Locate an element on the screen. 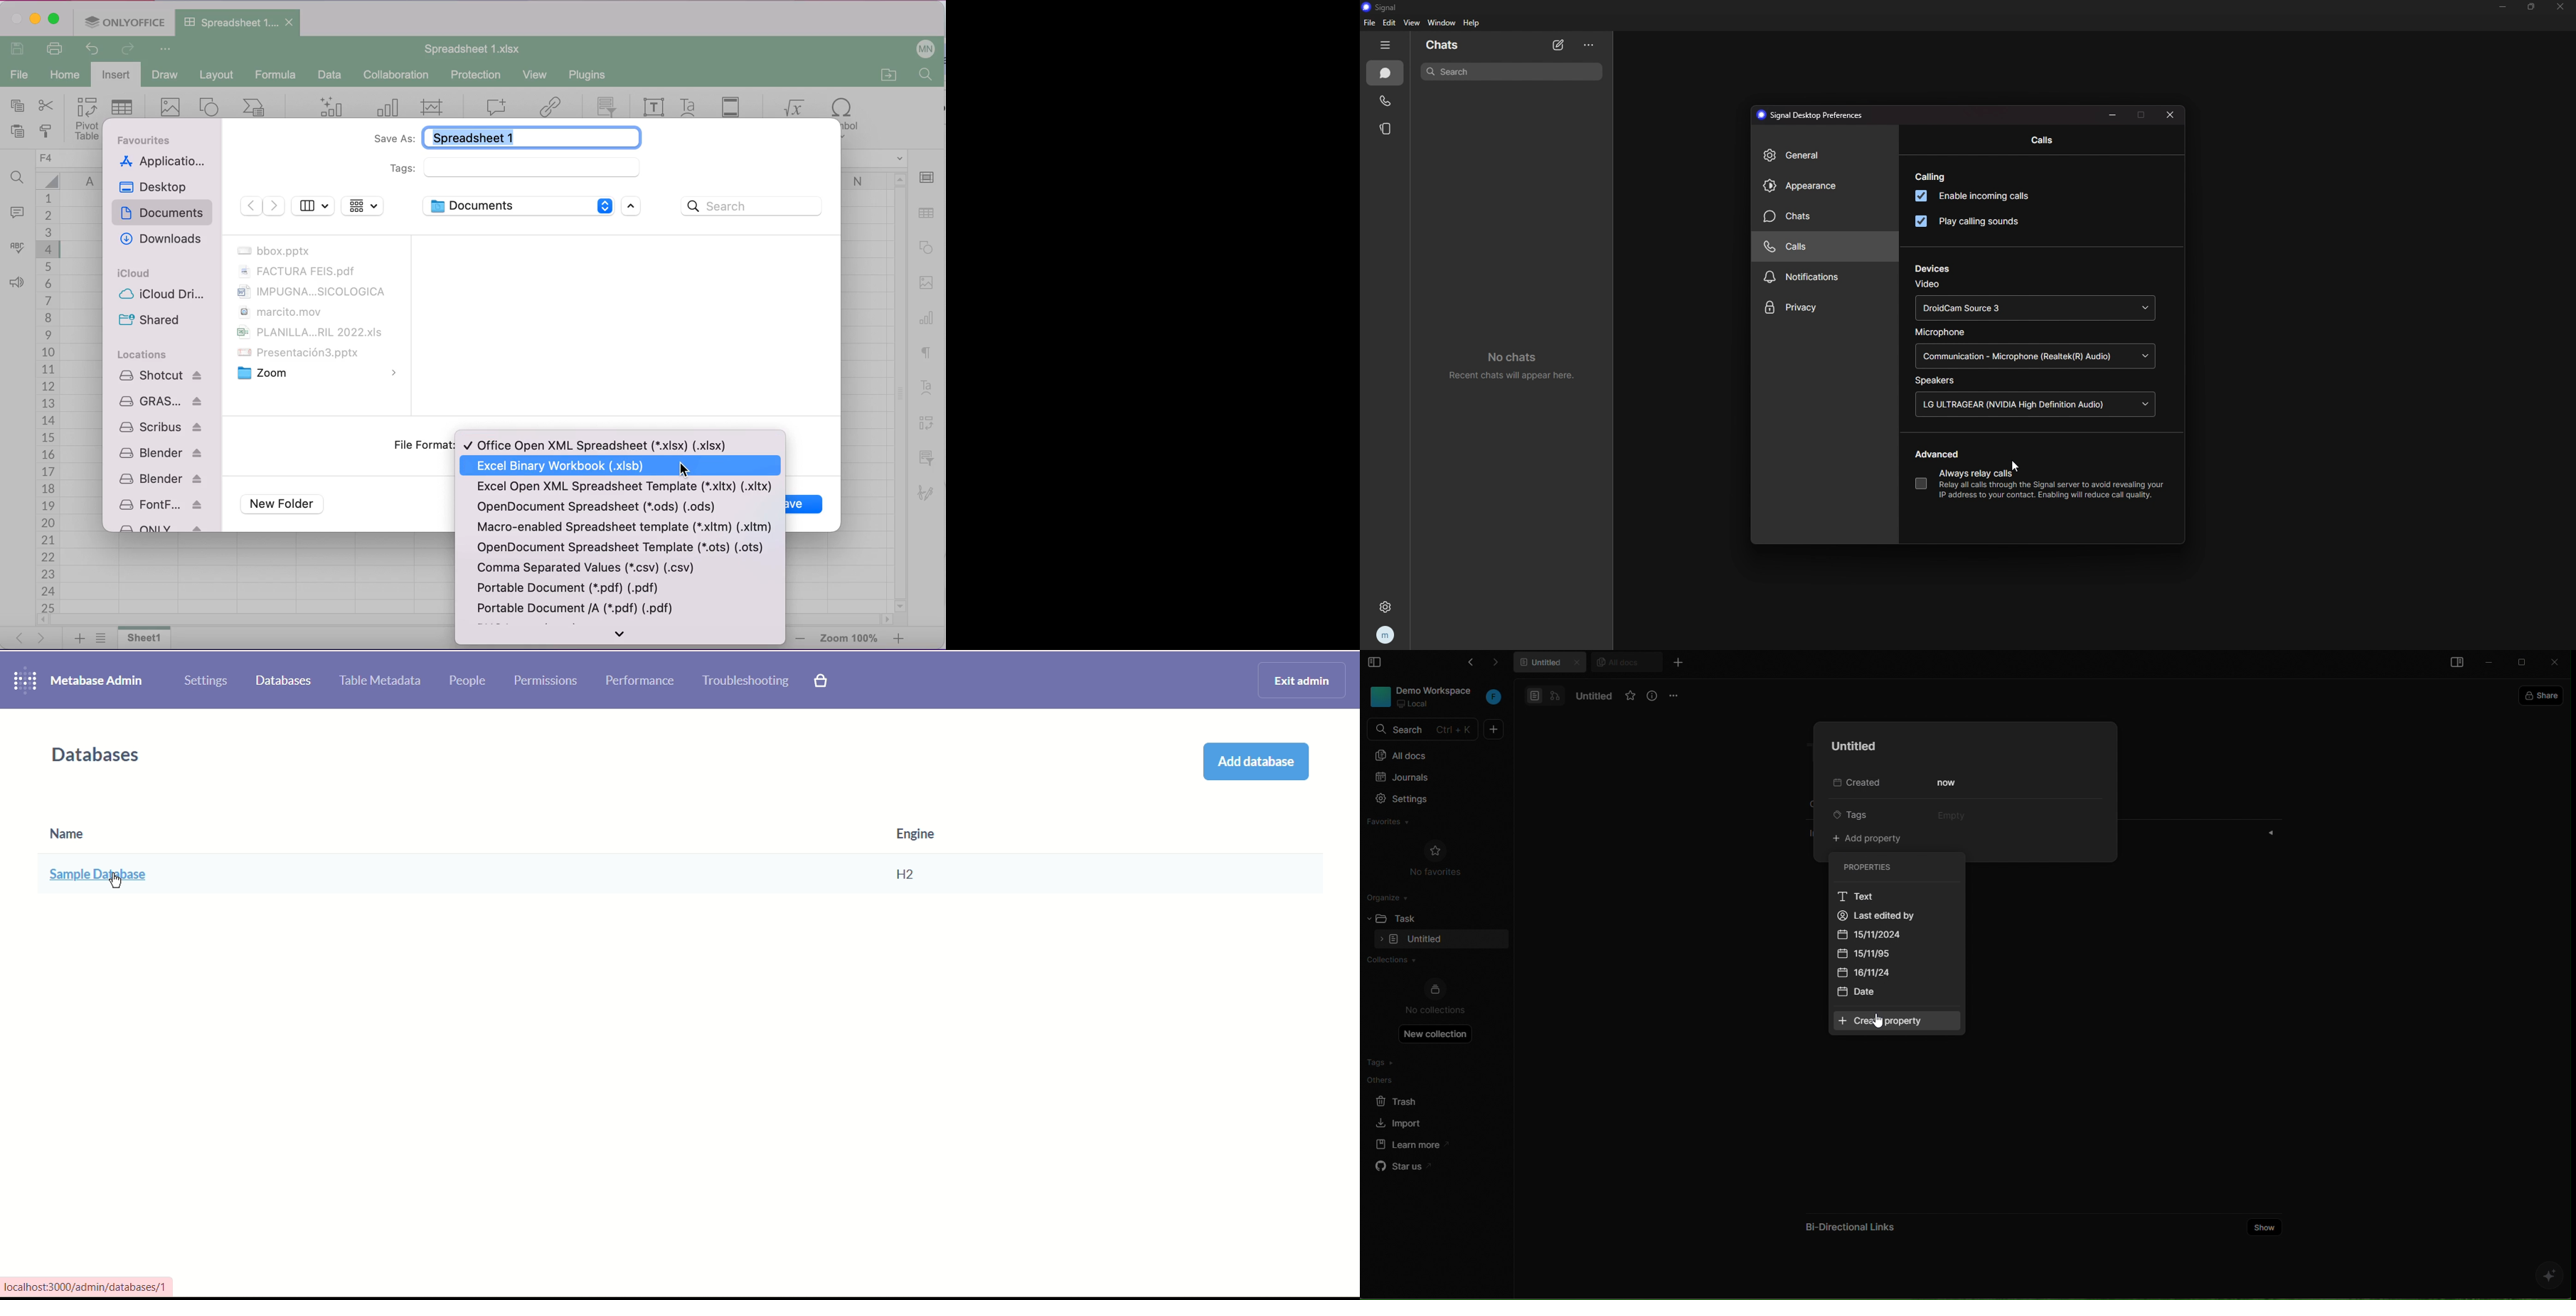 Image resolution: width=2576 pixels, height=1316 pixels. stories is located at coordinates (1387, 129).